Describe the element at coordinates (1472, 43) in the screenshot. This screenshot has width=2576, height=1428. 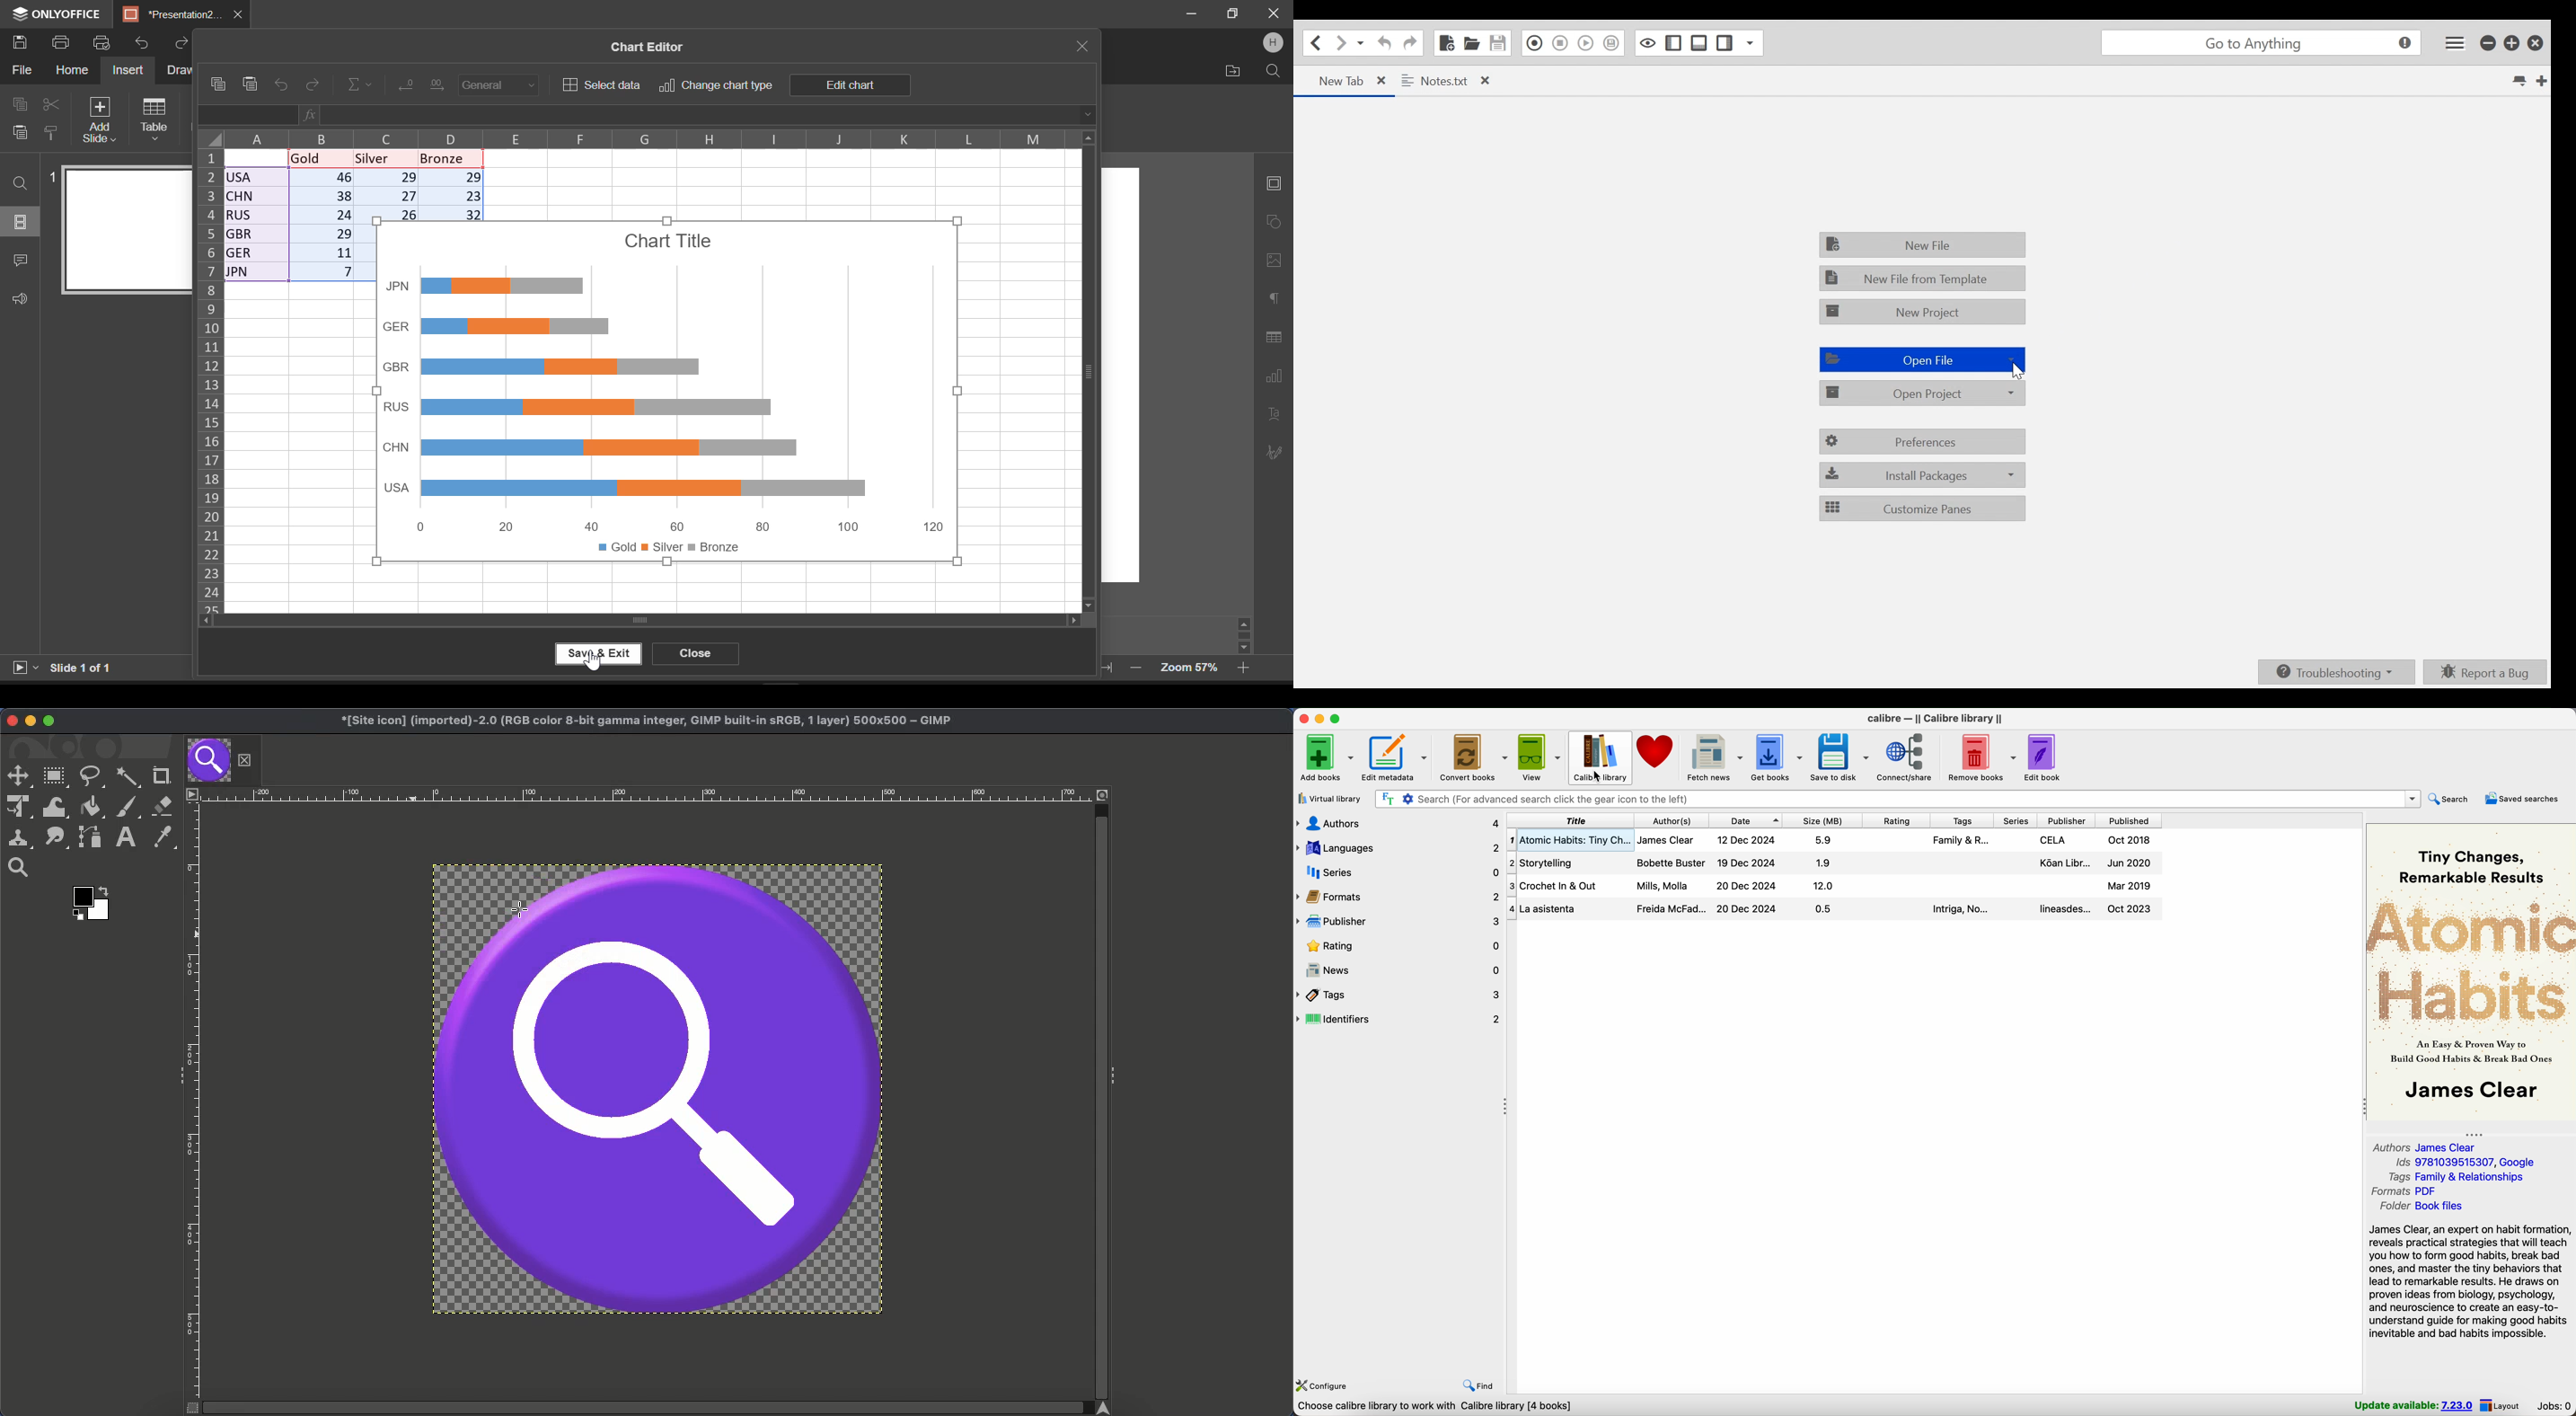
I see `Open` at that location.